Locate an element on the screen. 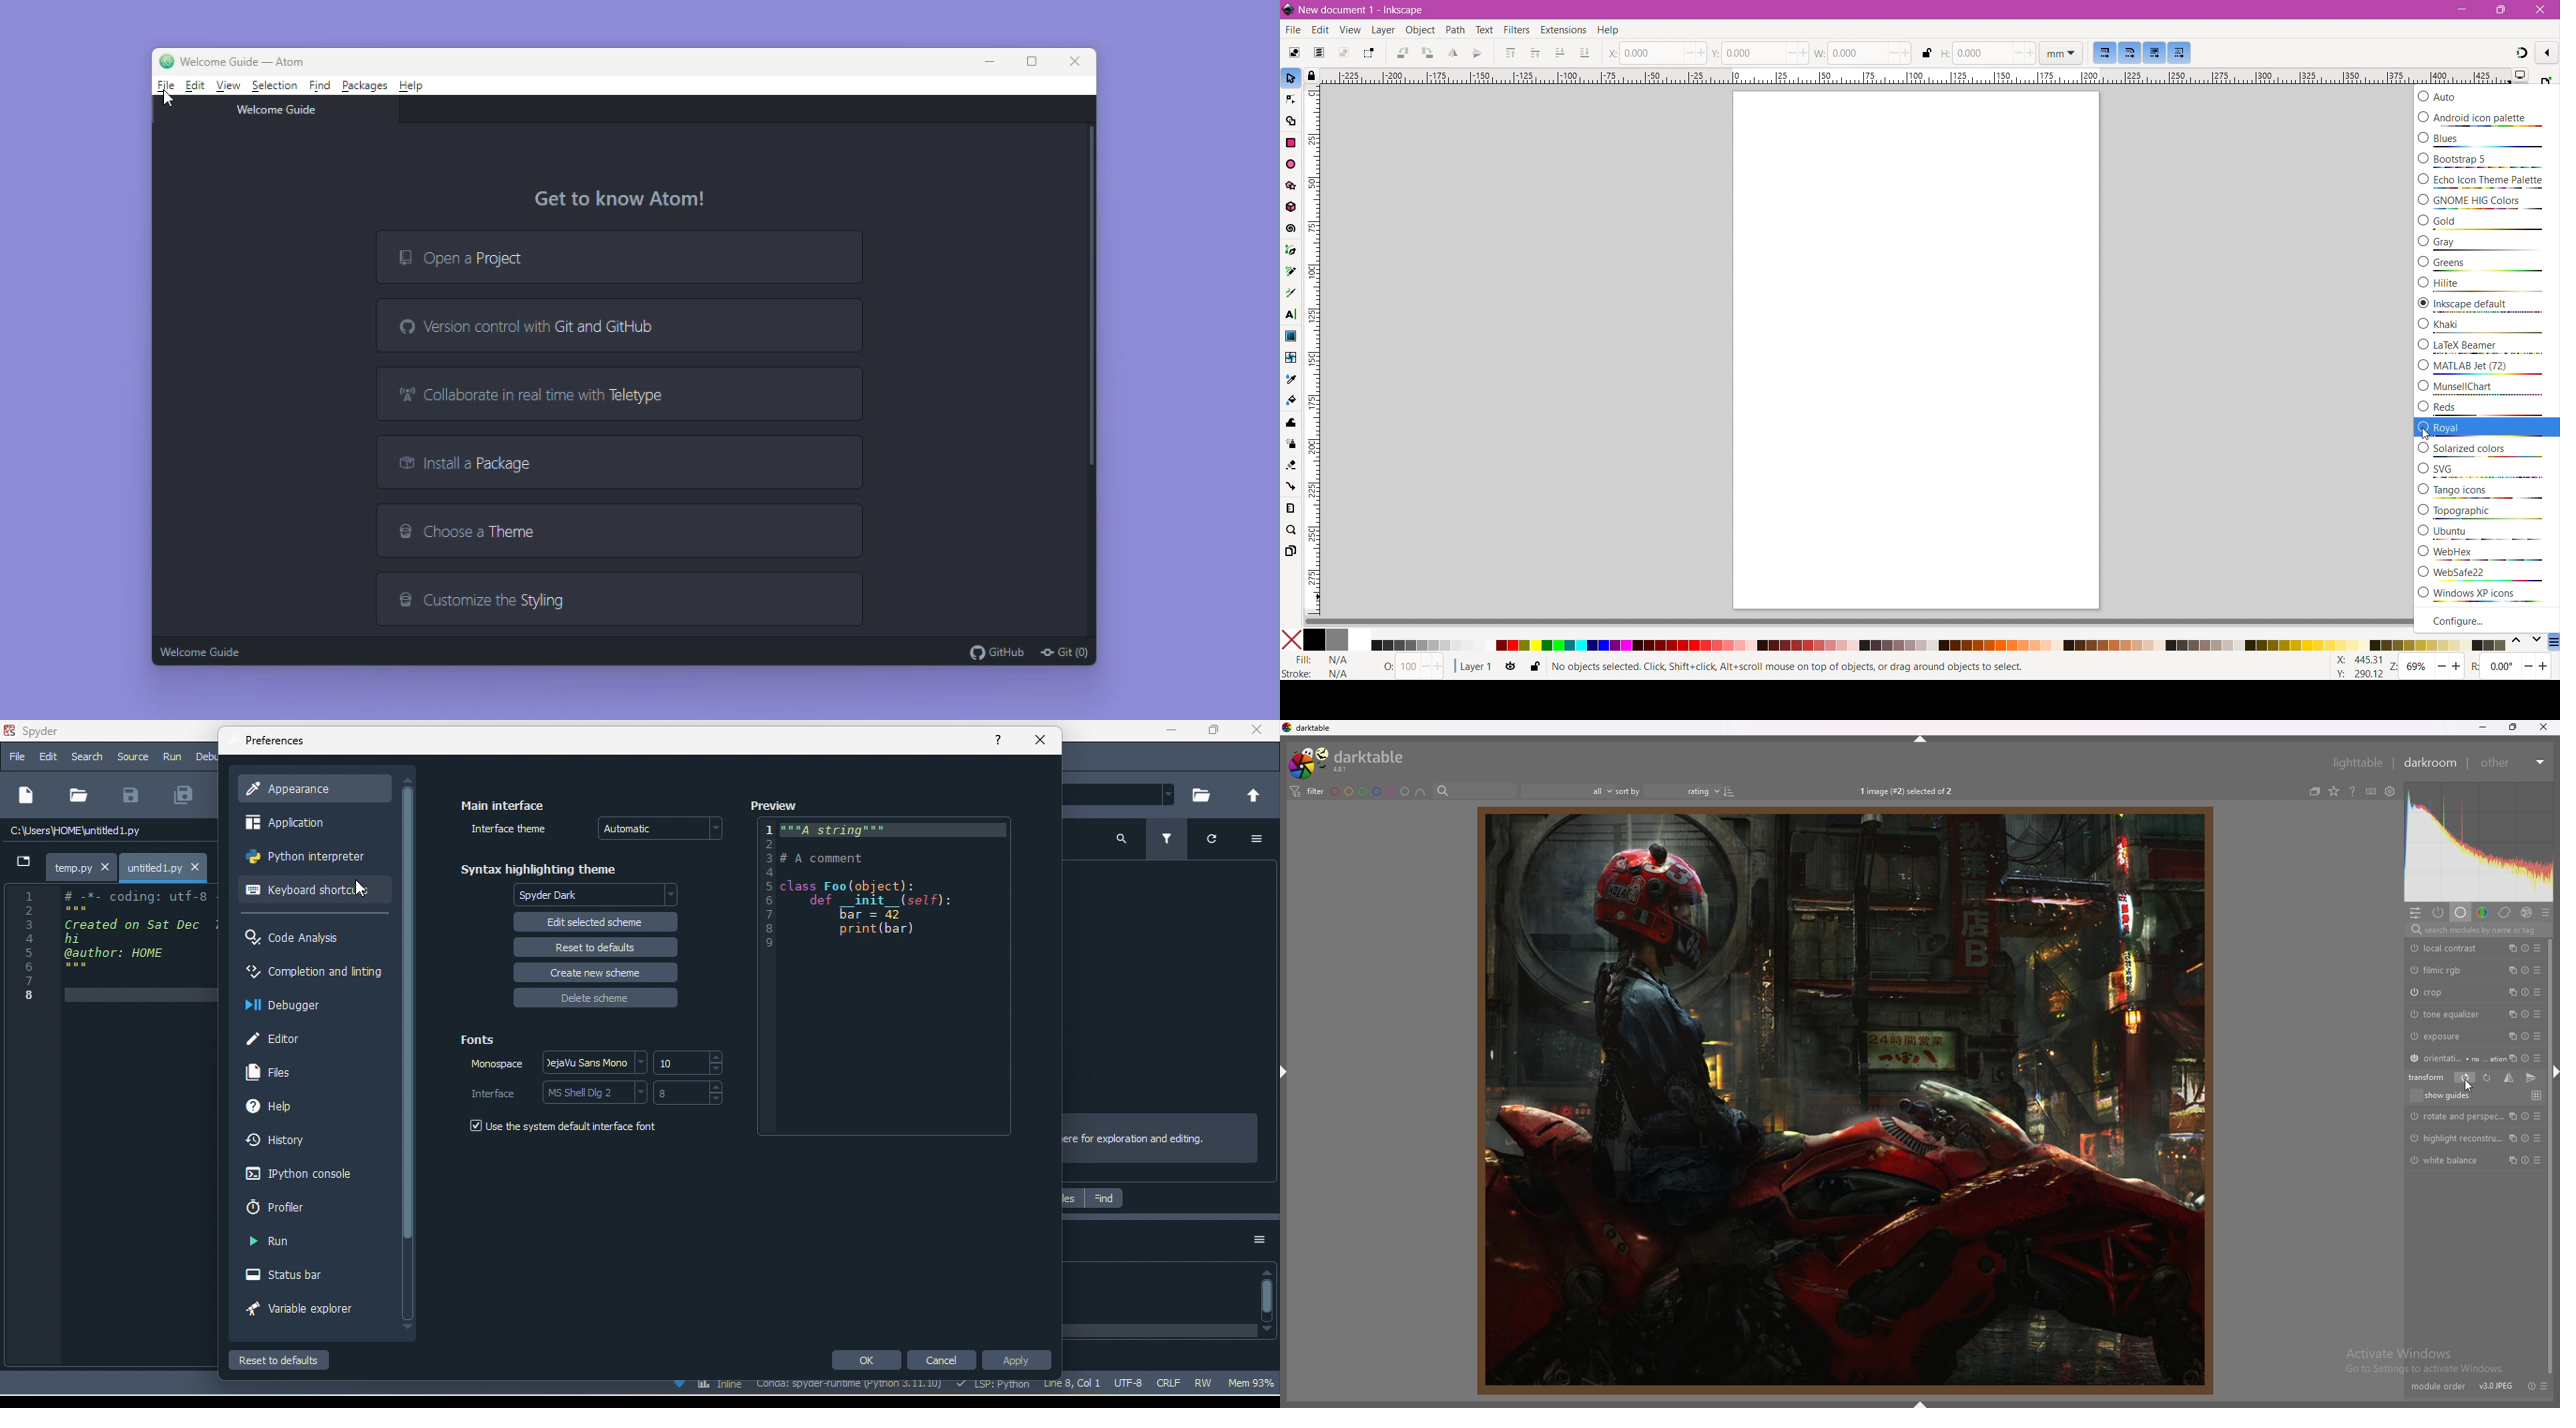  Path is located at coordinates (1454, 31).